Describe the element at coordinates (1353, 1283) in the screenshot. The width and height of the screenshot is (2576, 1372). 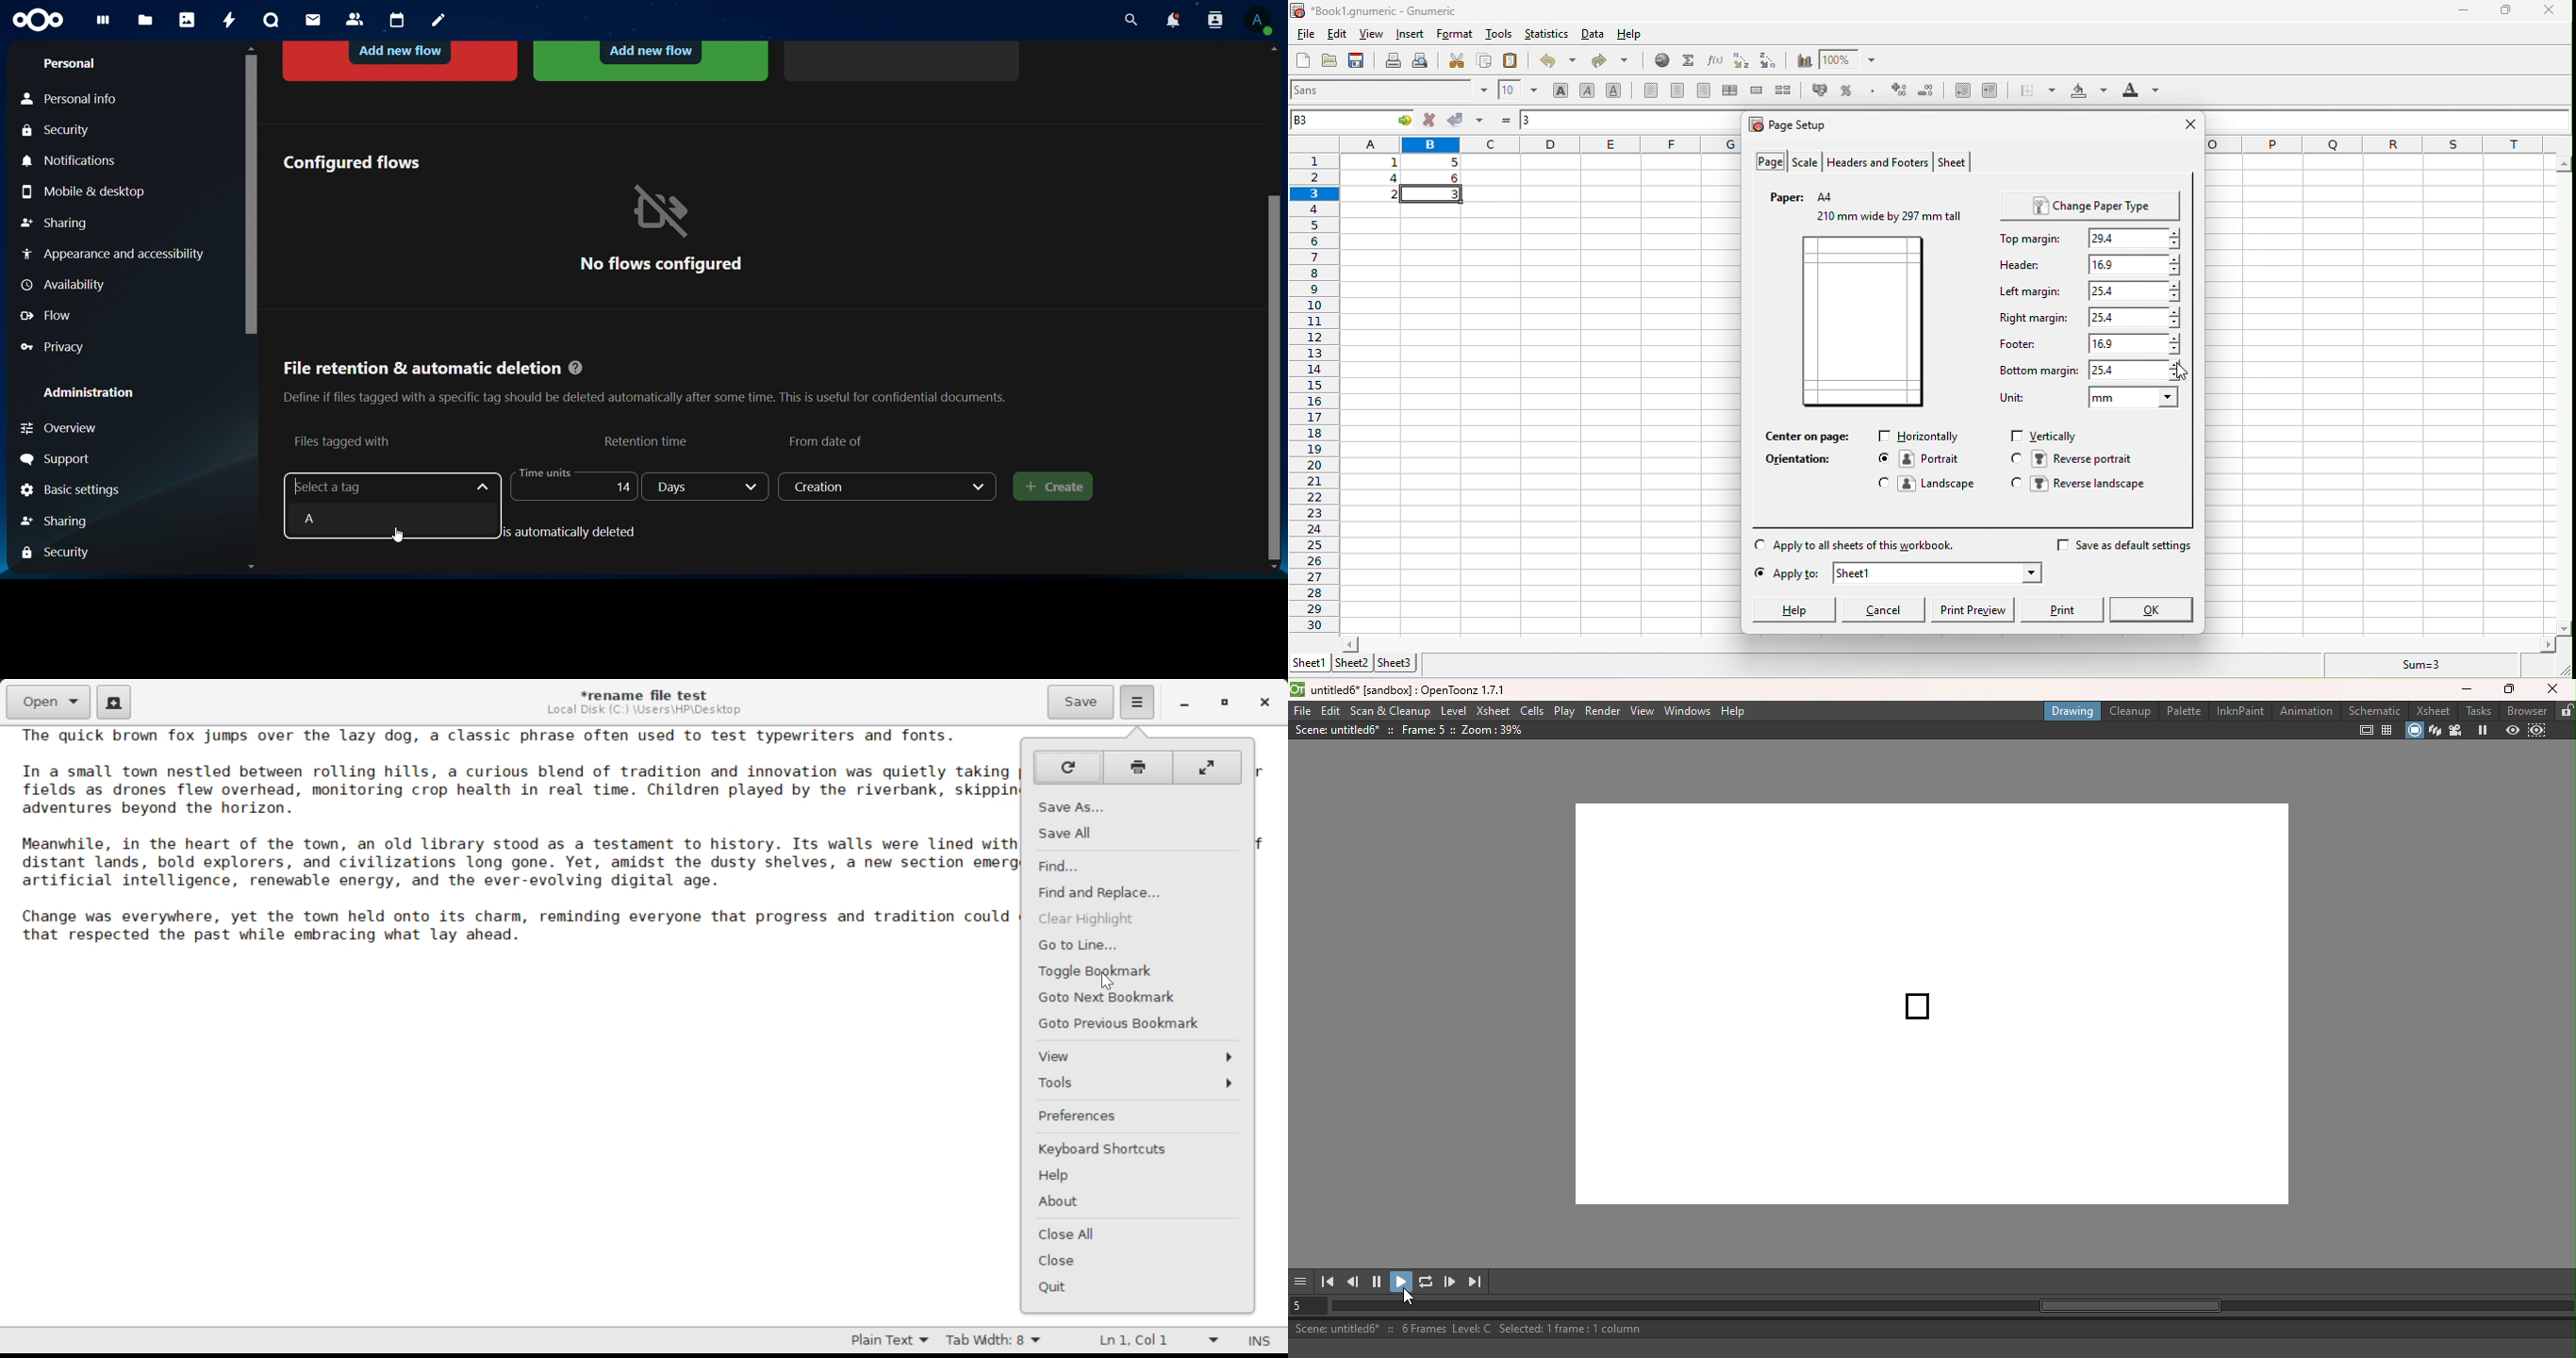
I see `Previous frame` at that location.